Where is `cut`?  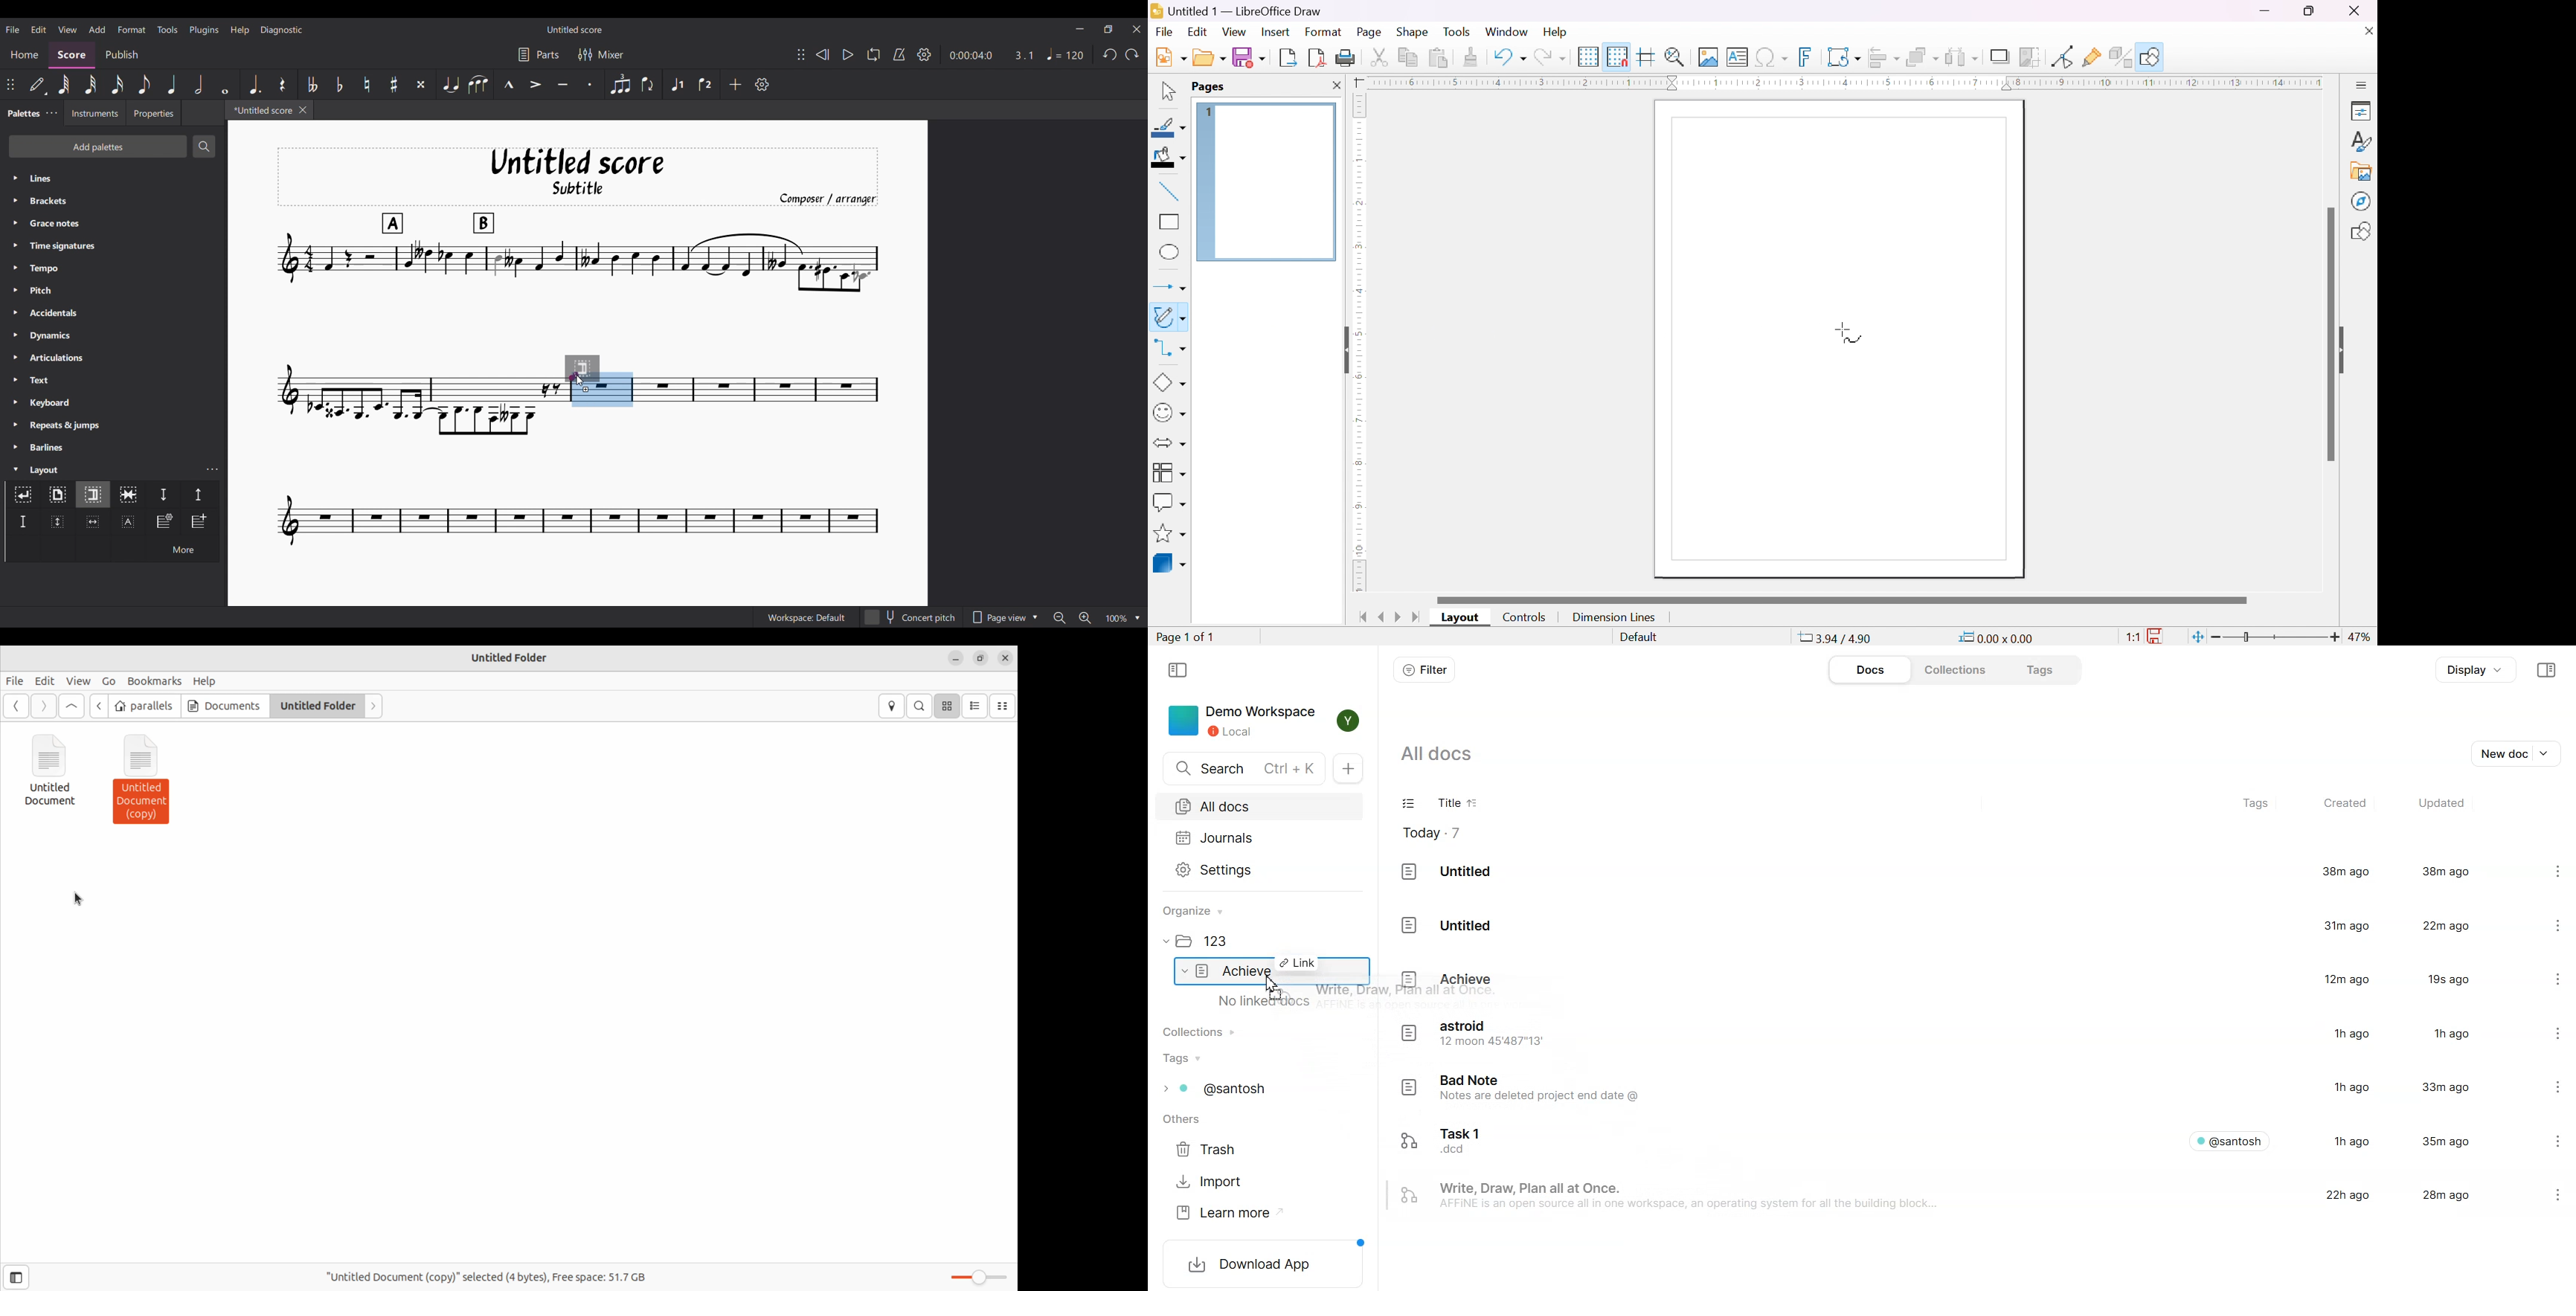 cut is located at coordinates (1381, 57).